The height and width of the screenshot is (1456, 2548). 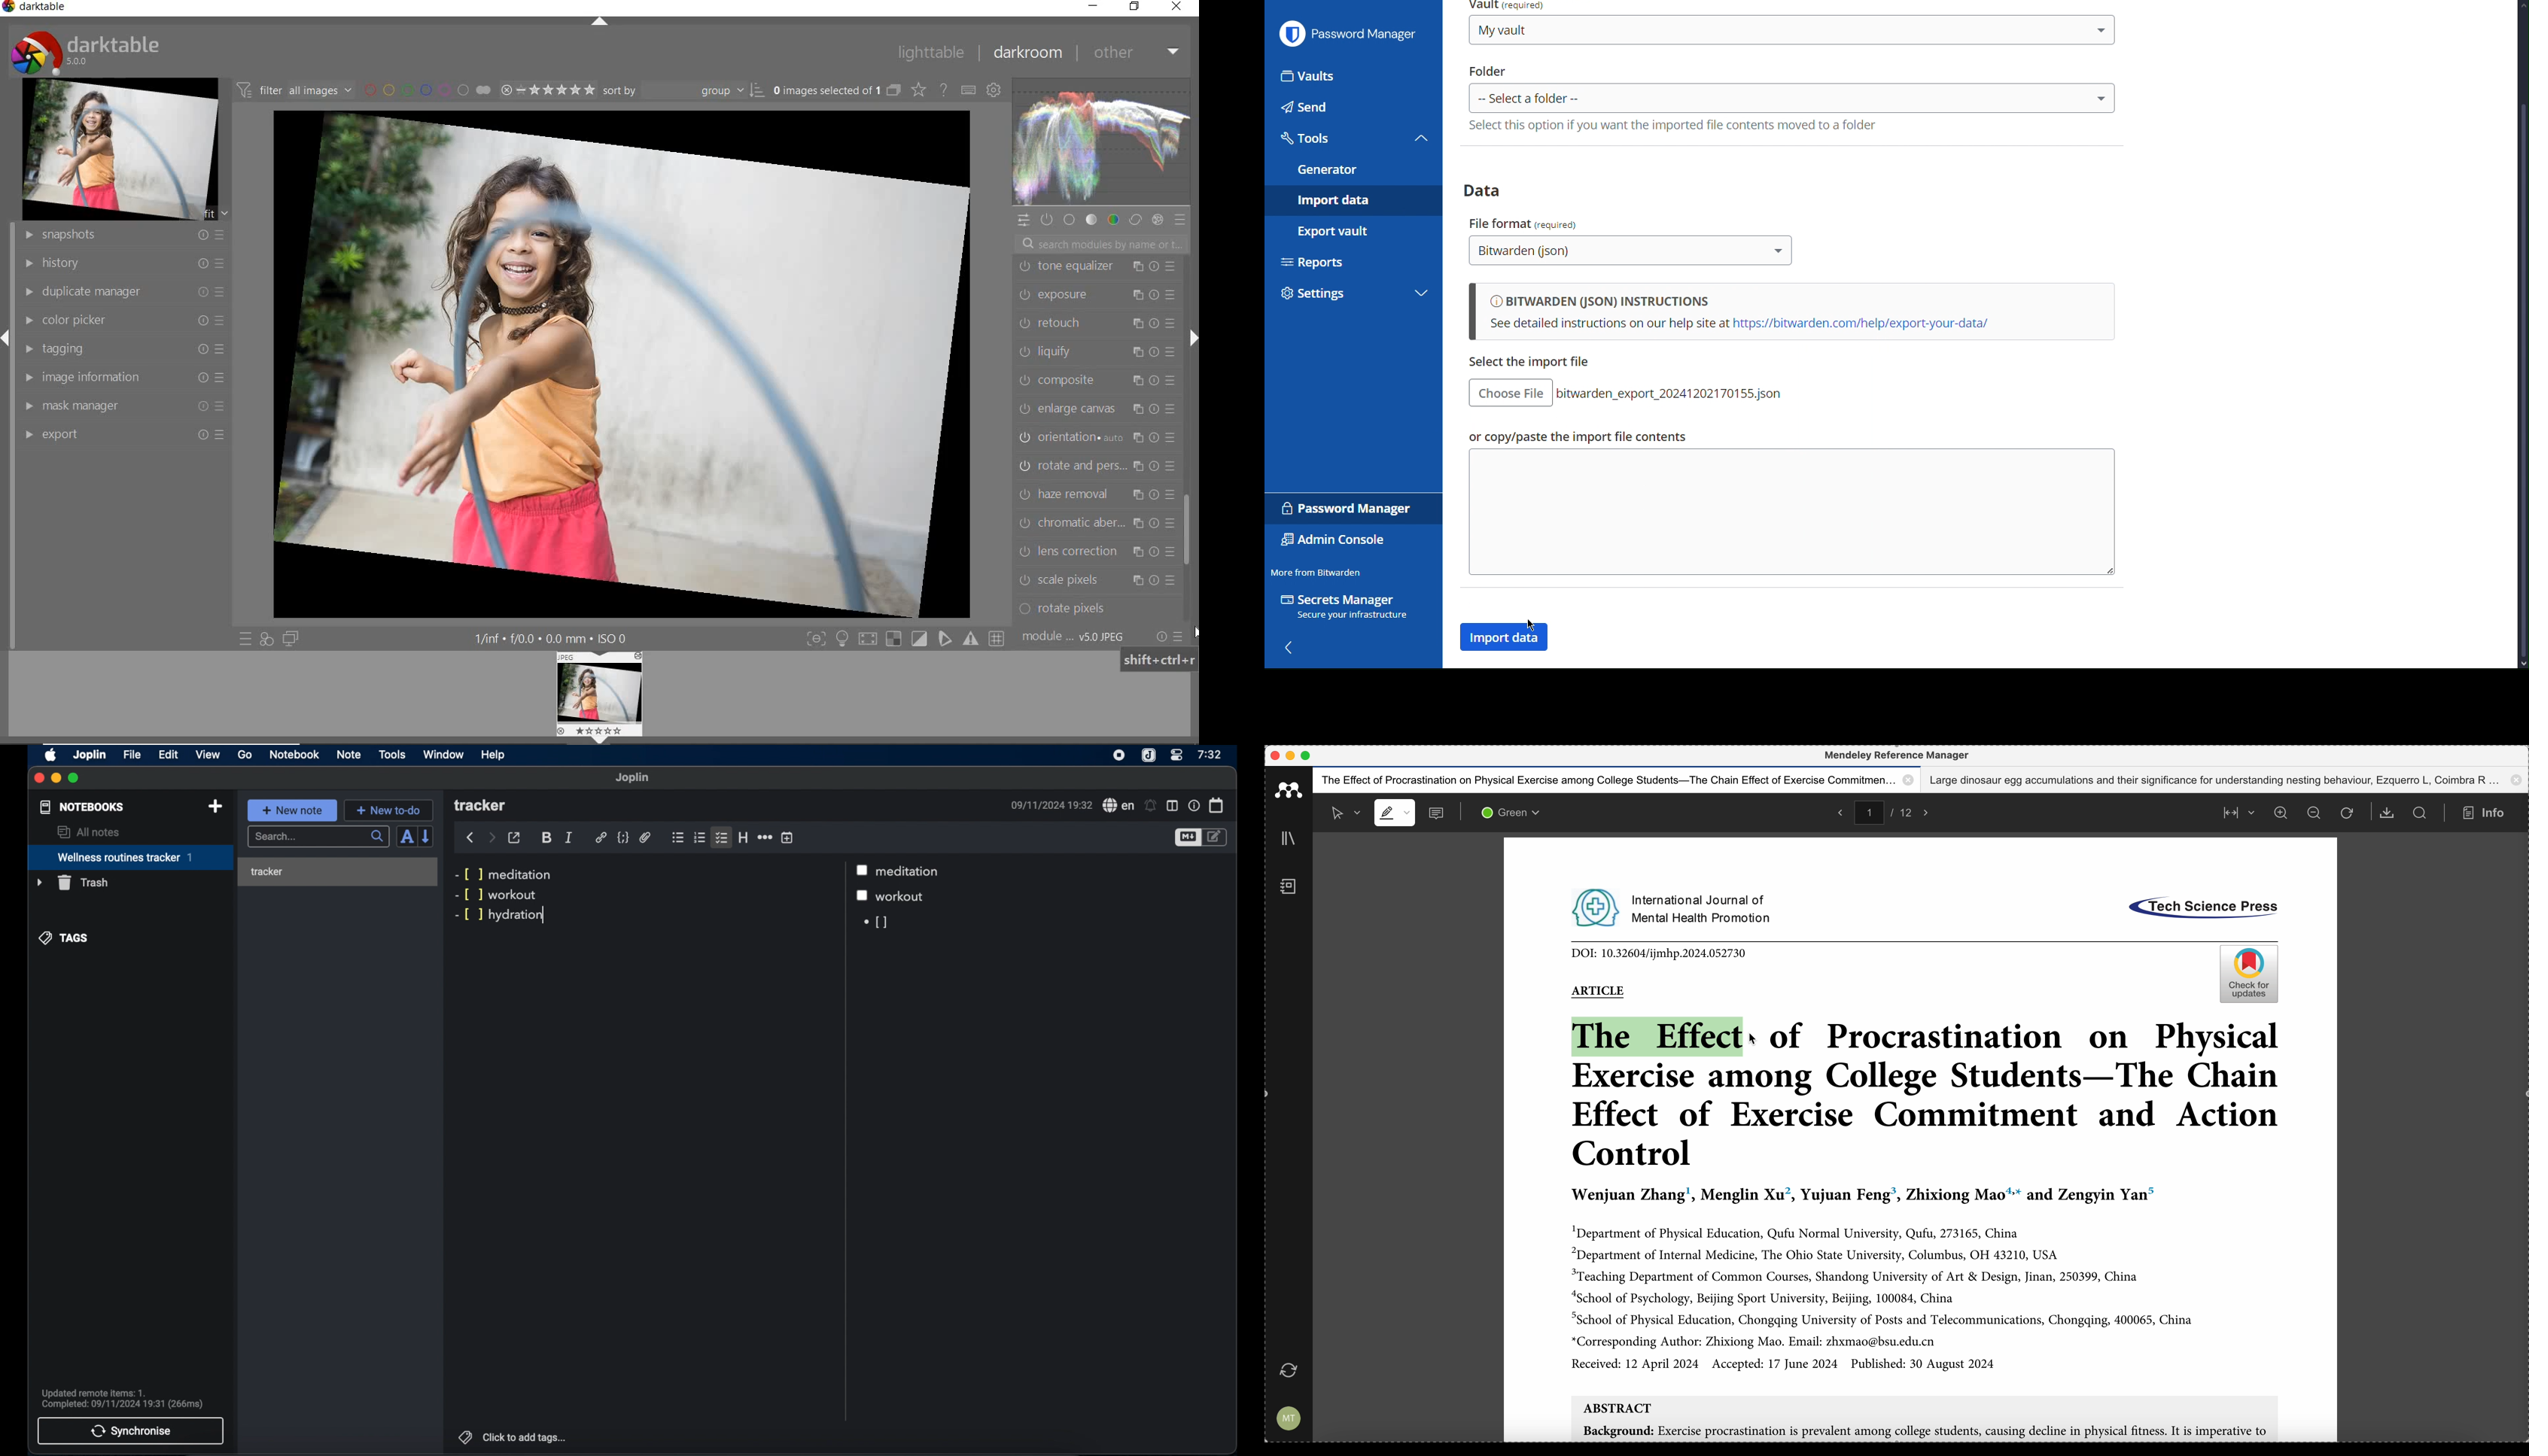 I want to click on workout, so click(x=904, y=897).